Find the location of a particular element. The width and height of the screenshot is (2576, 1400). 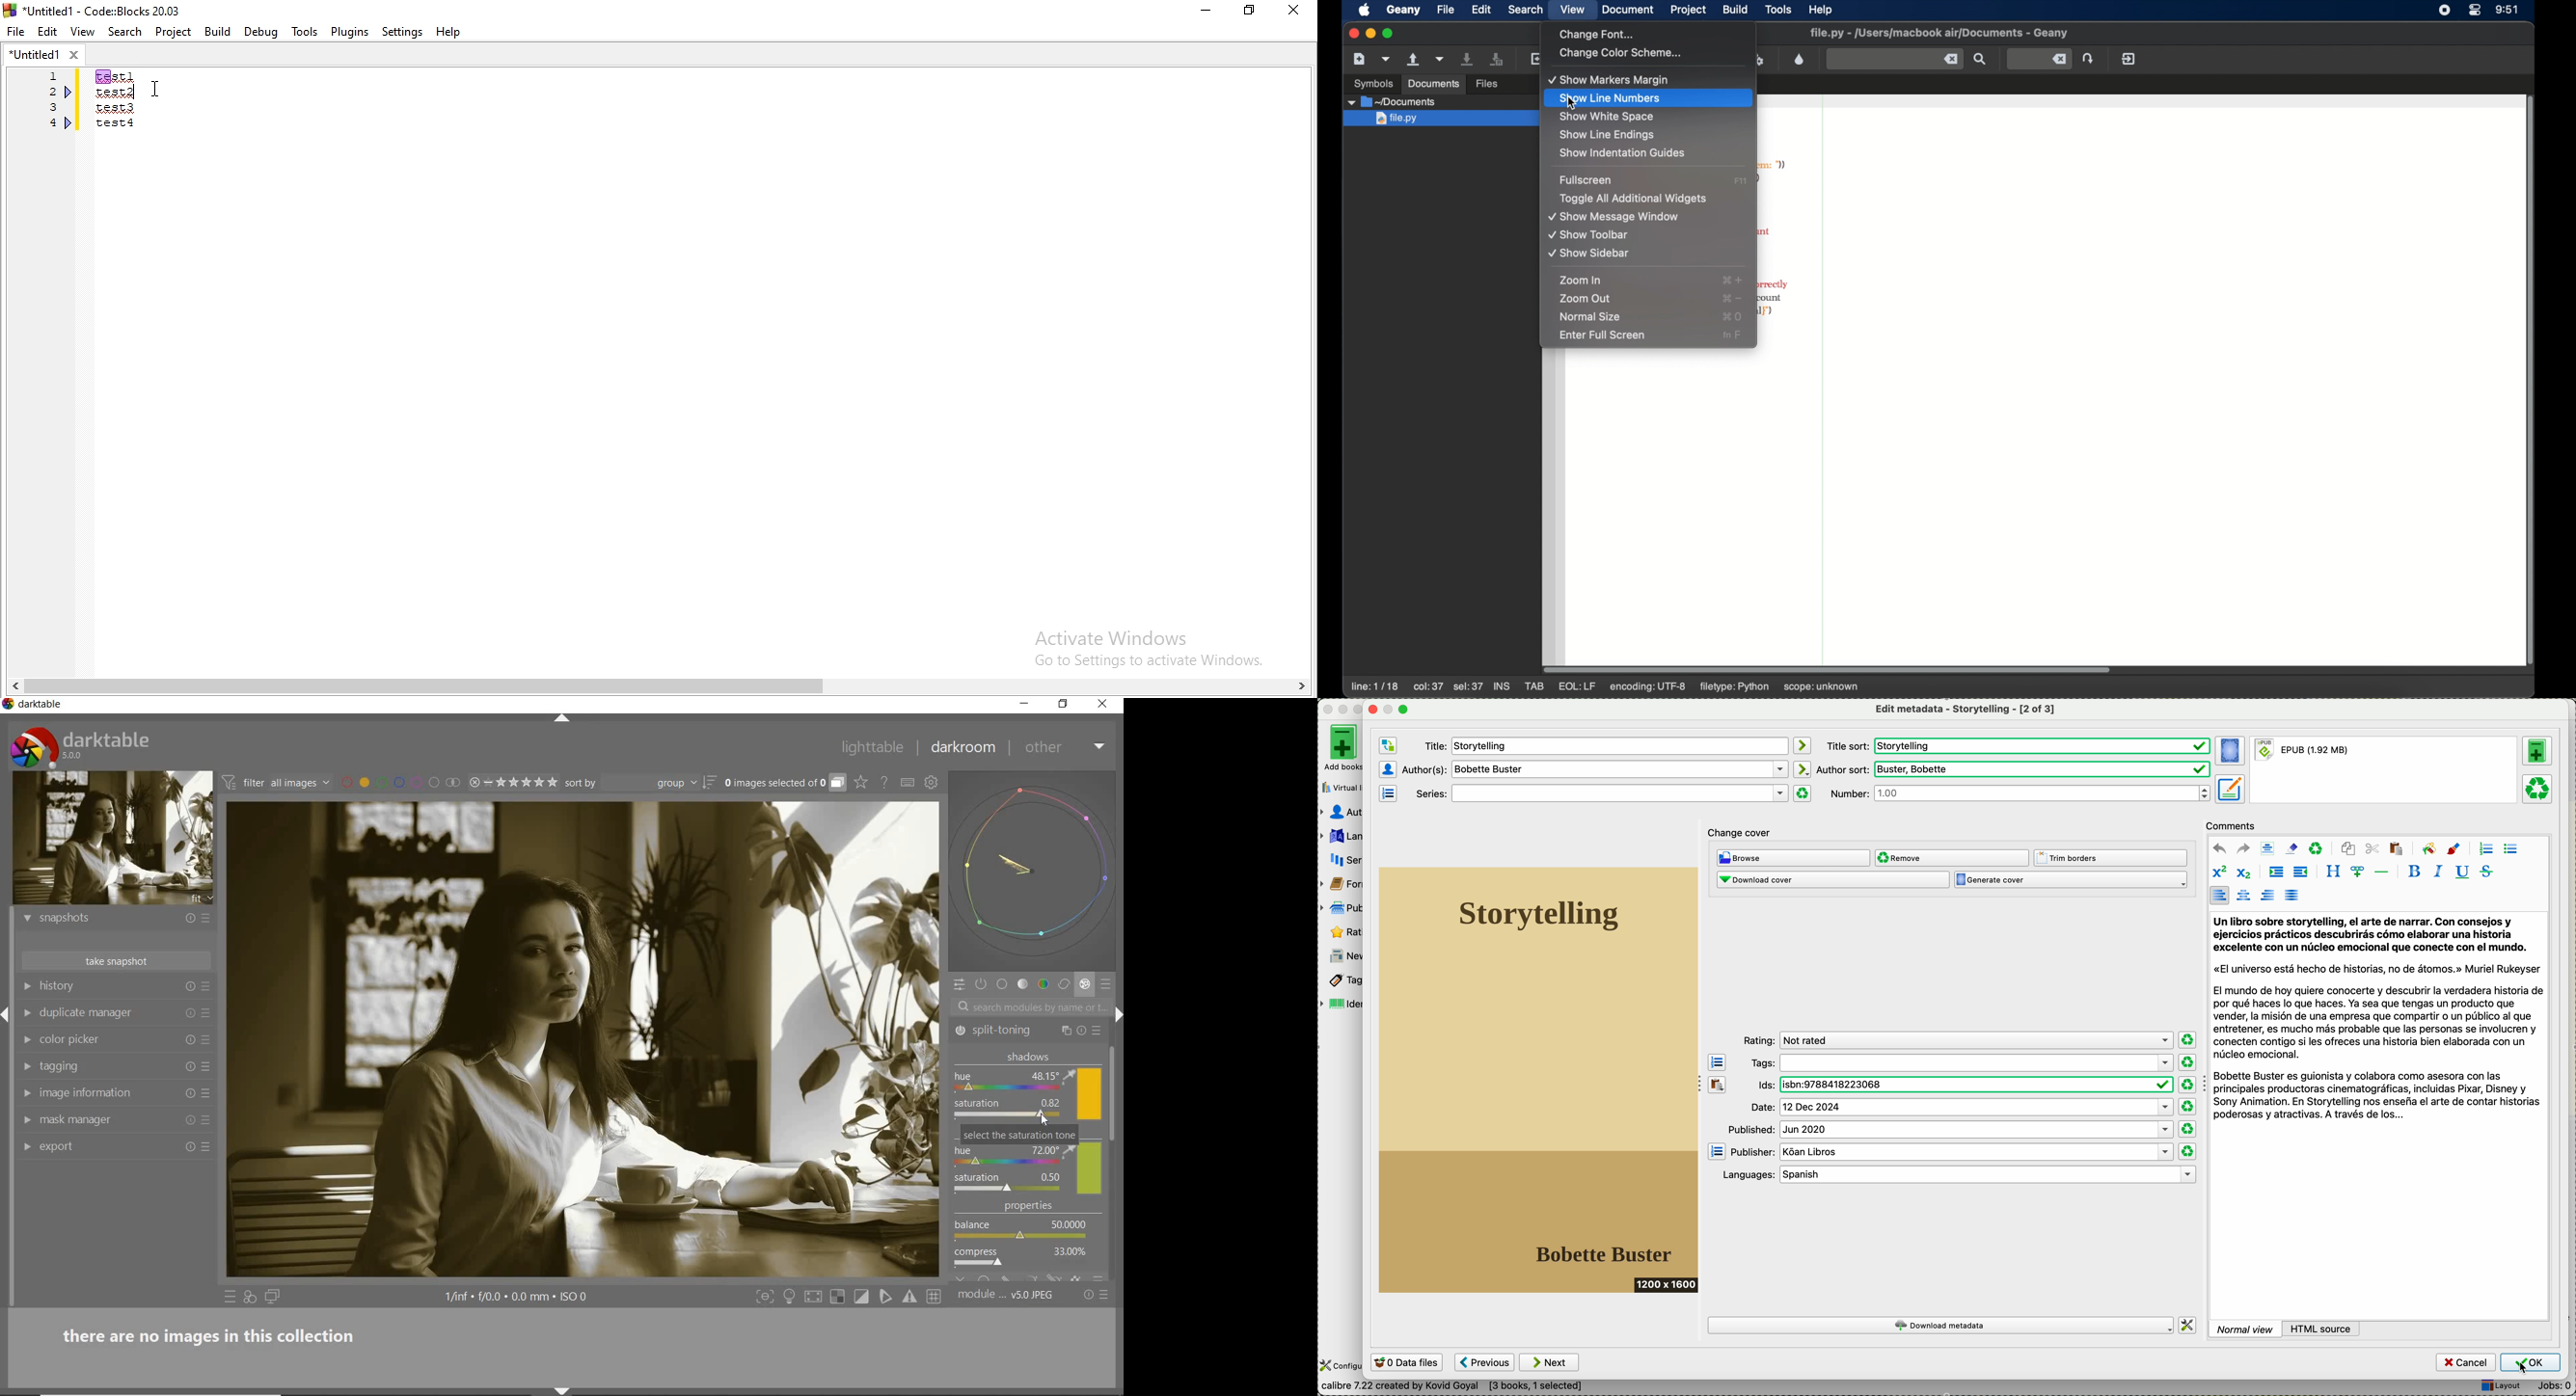

presets and preferences is located at coordinates (205, 987).